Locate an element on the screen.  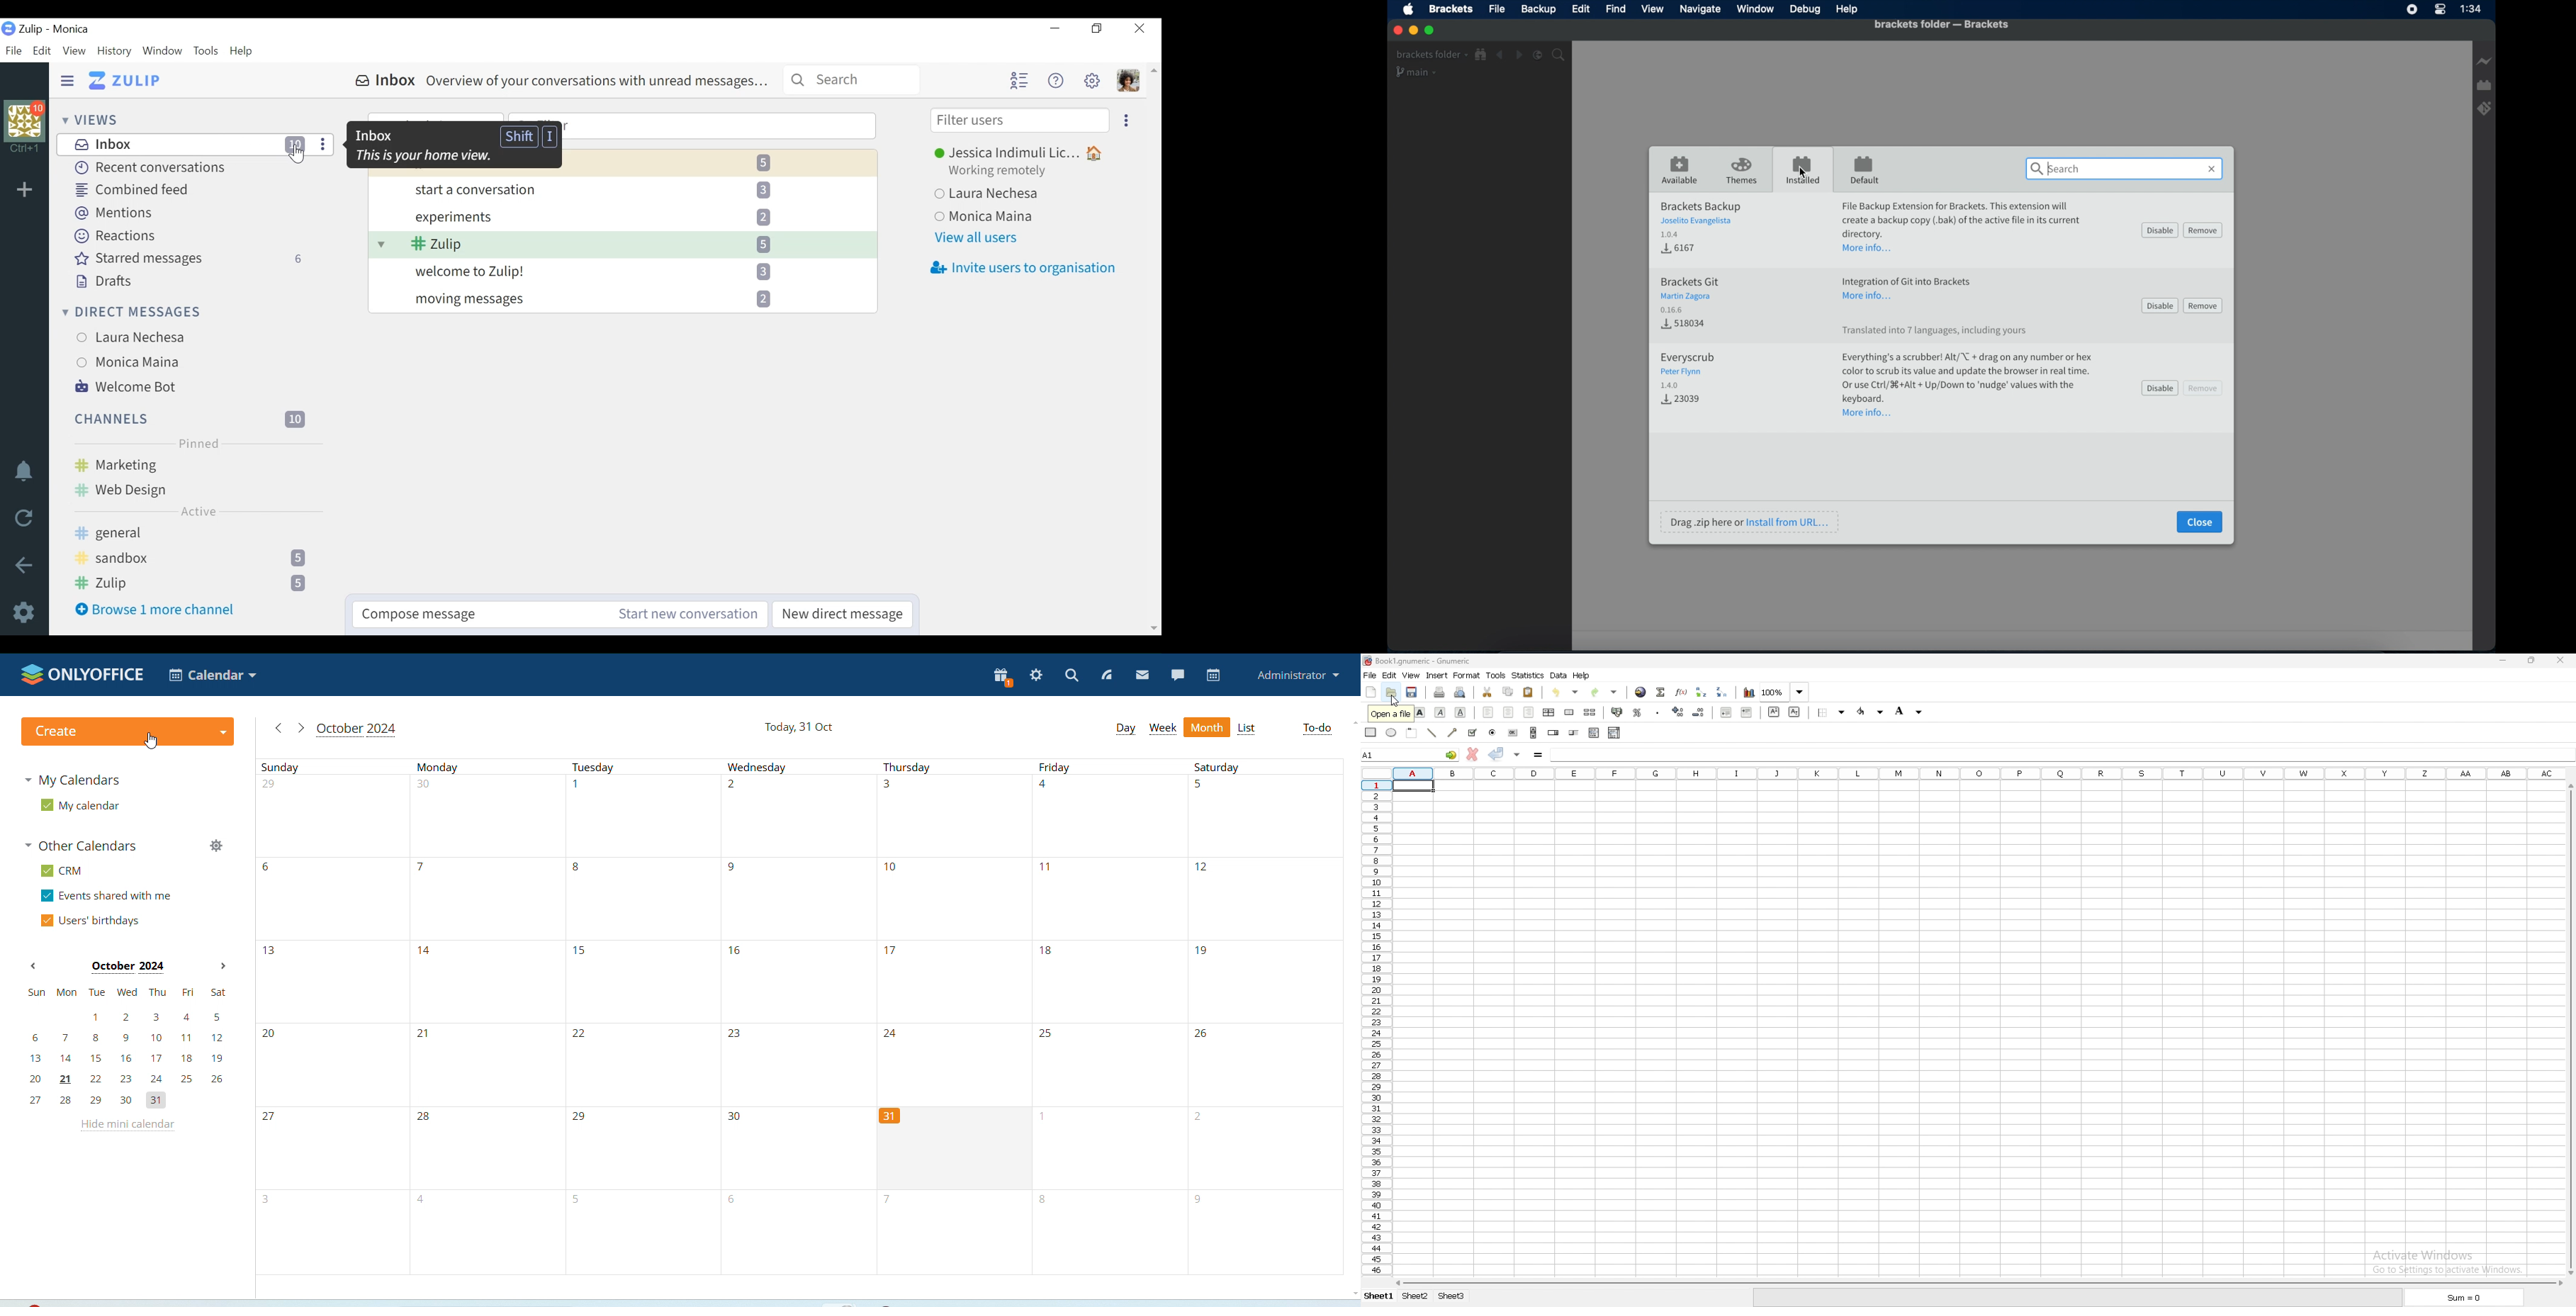
Navigate is located at coordinates (1700, 10).